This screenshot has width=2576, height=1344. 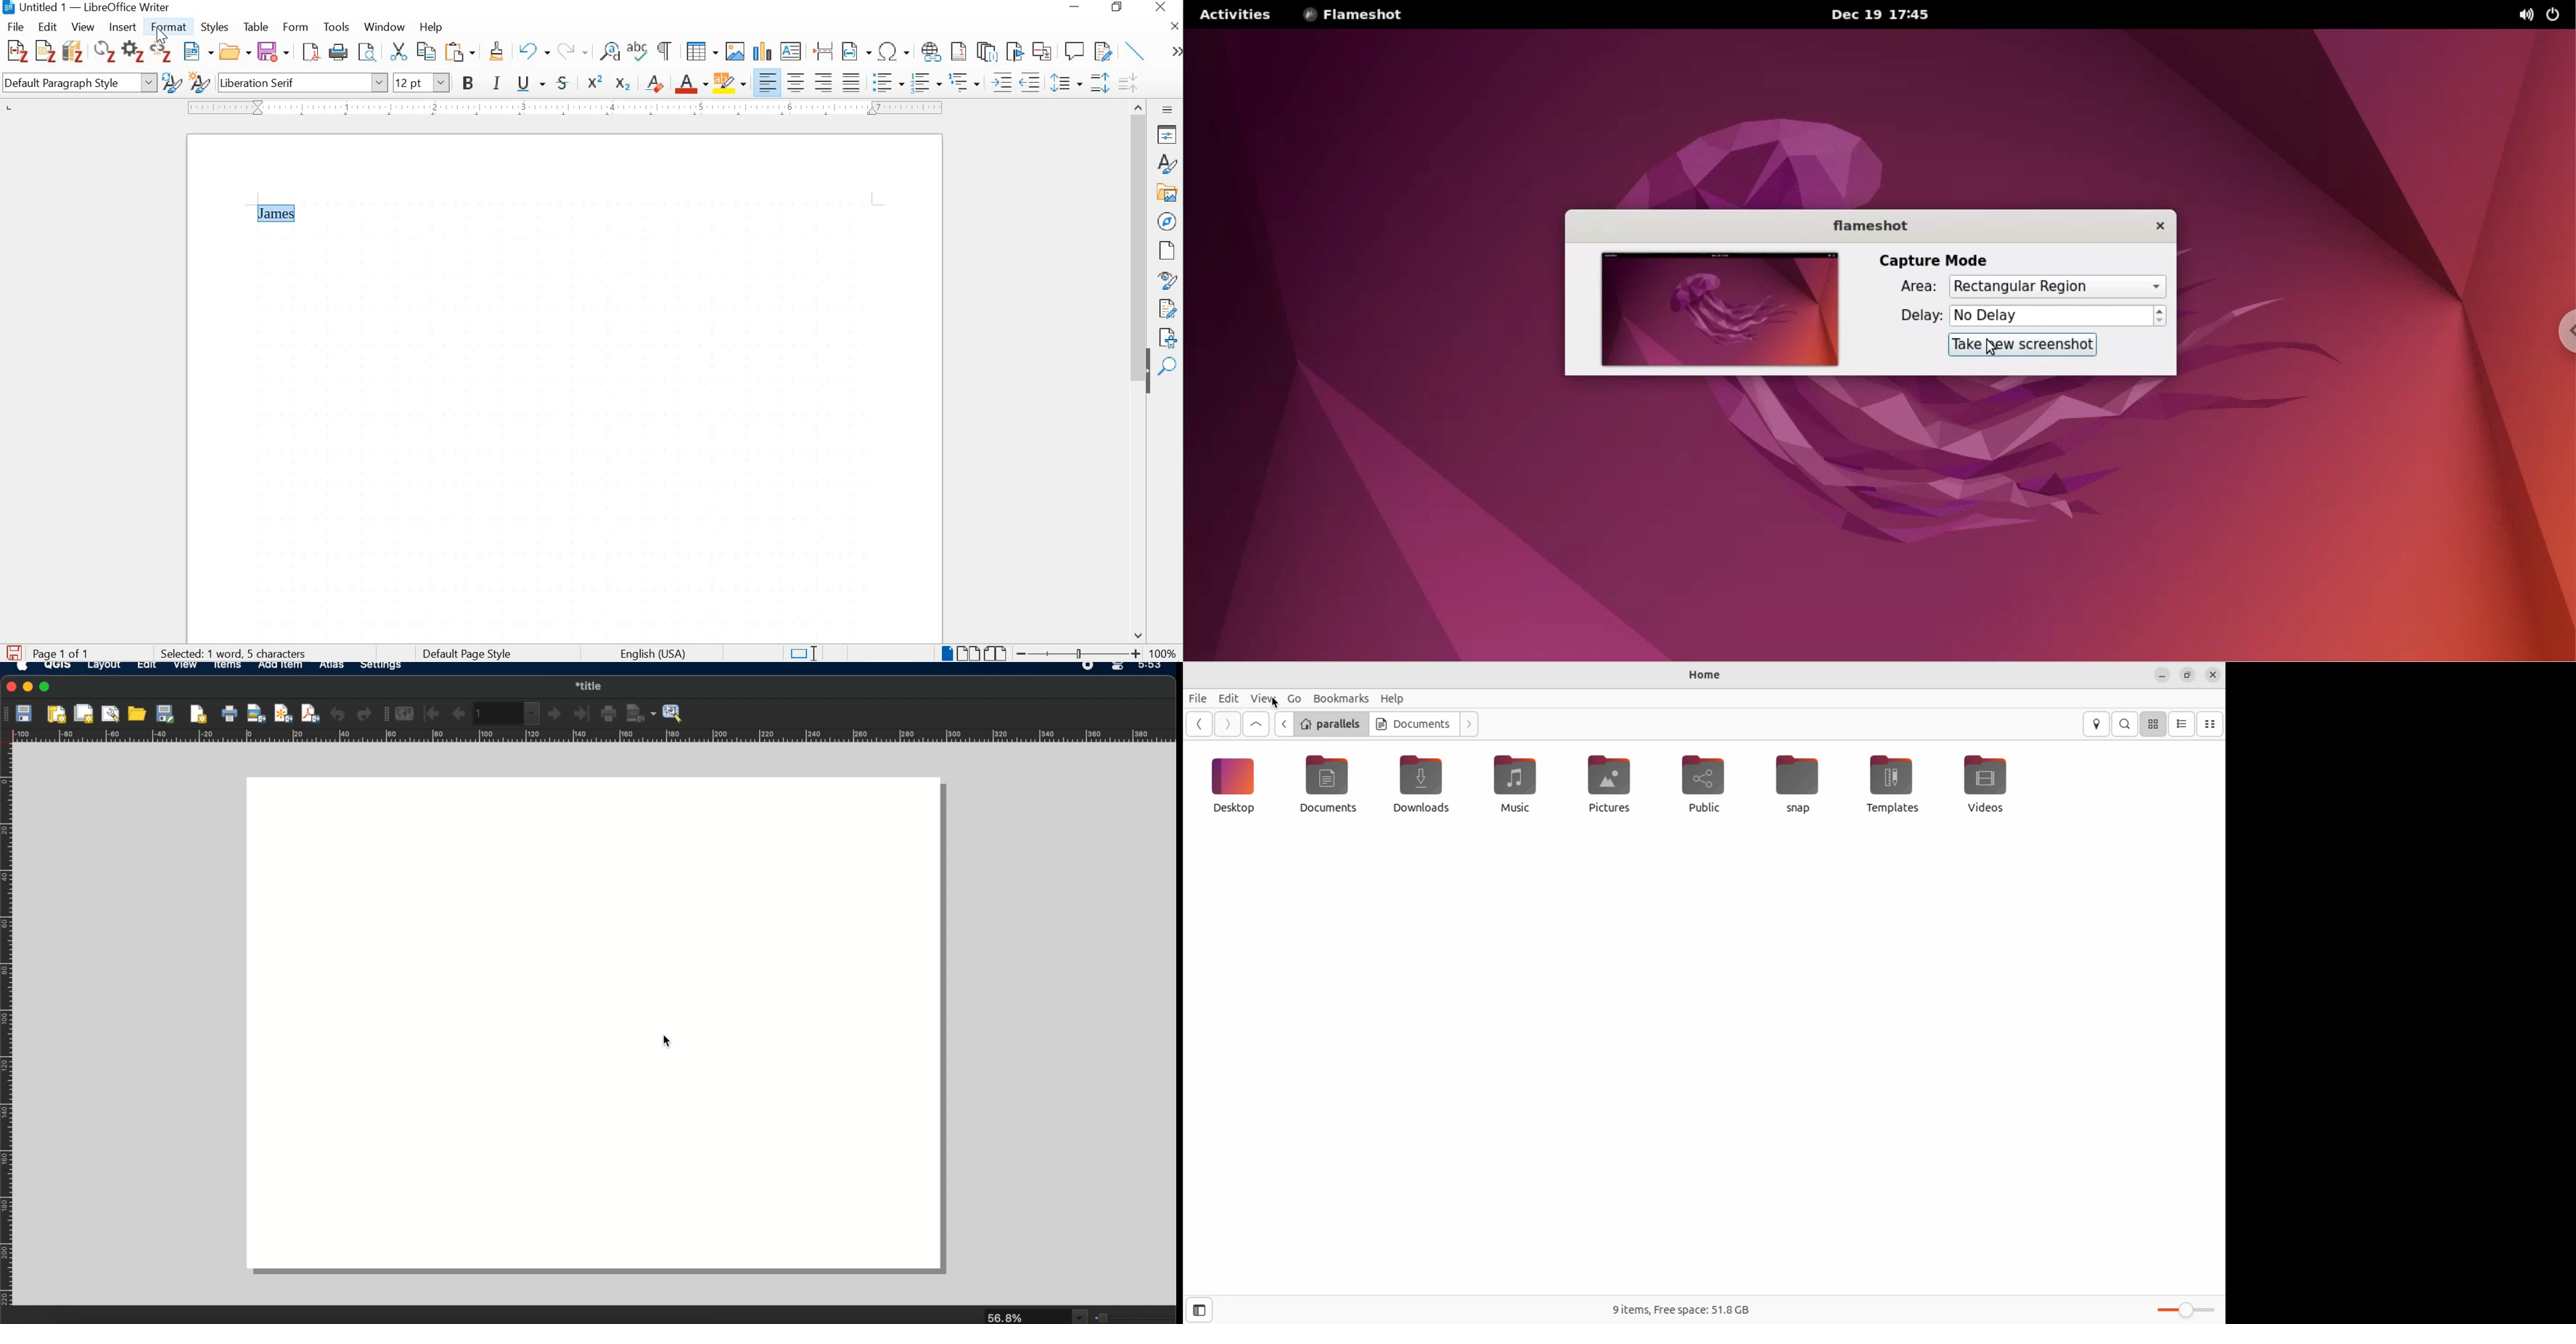 What do you see at coordinates (692, 84) in the screenshot?
I see `font color` at bounding box center [692, 84].